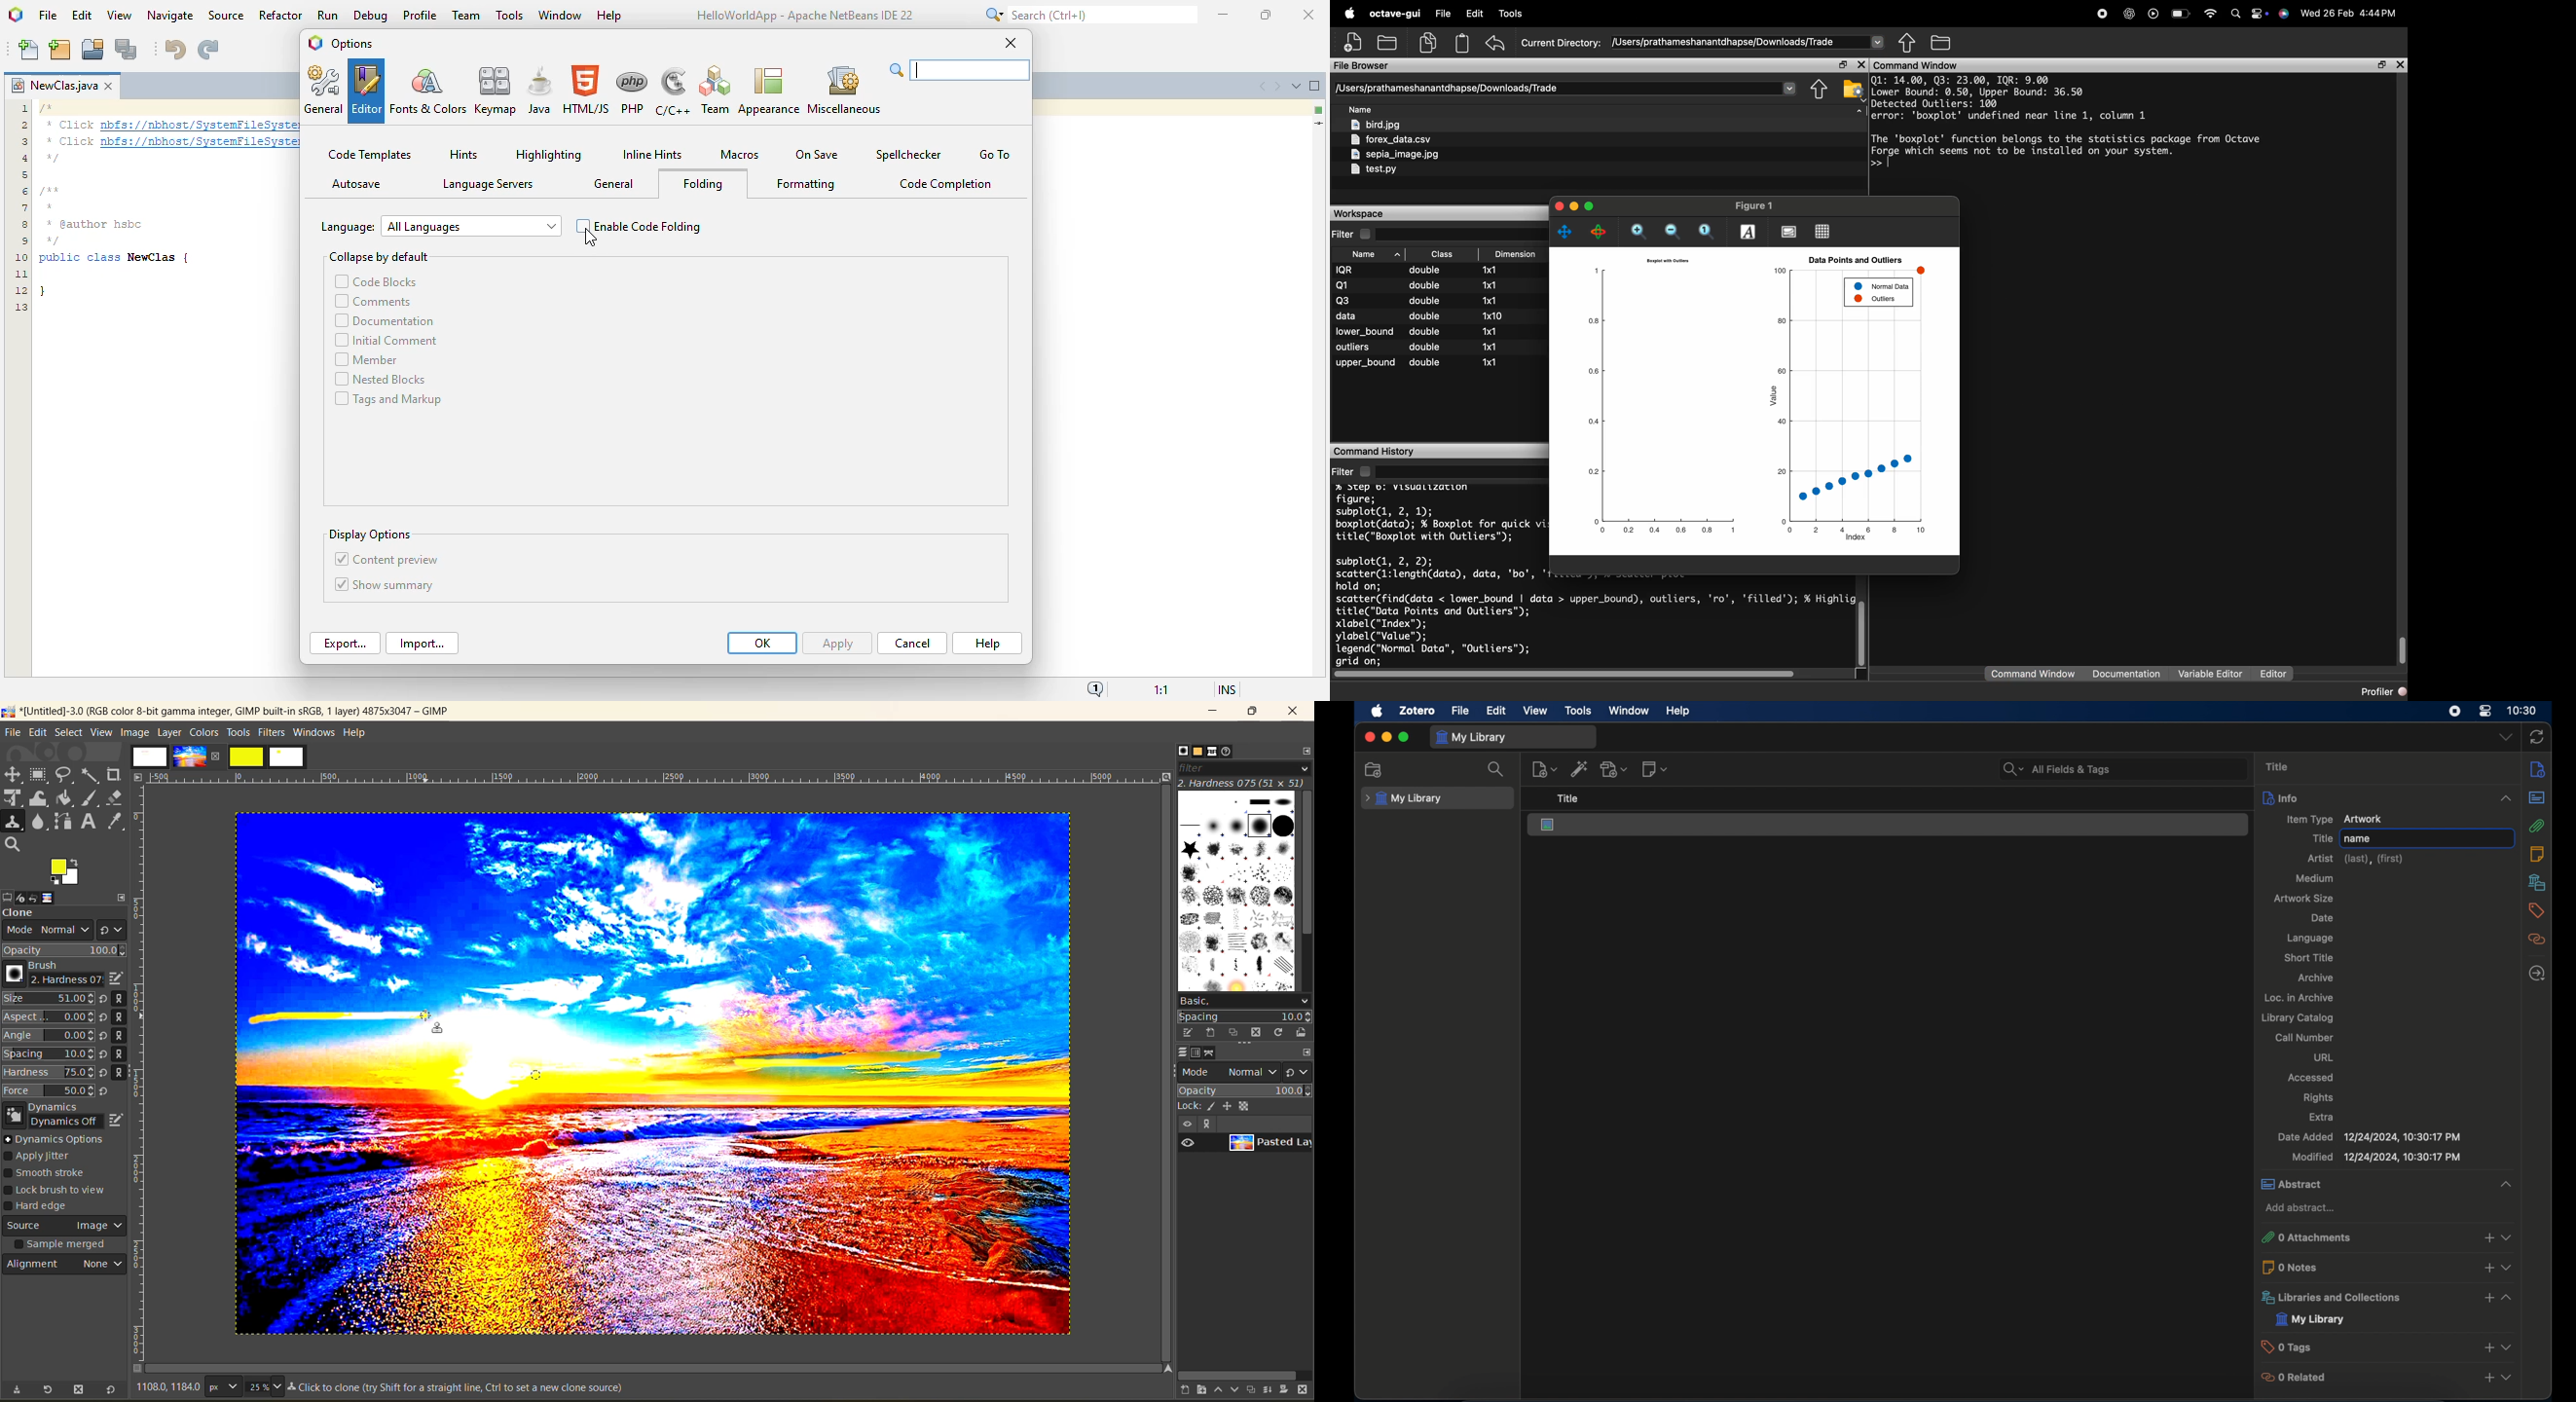  What do you see at coordinates (2483, 1299) in the screenshot?
I see `add` at bounding box center [2483, 1299].